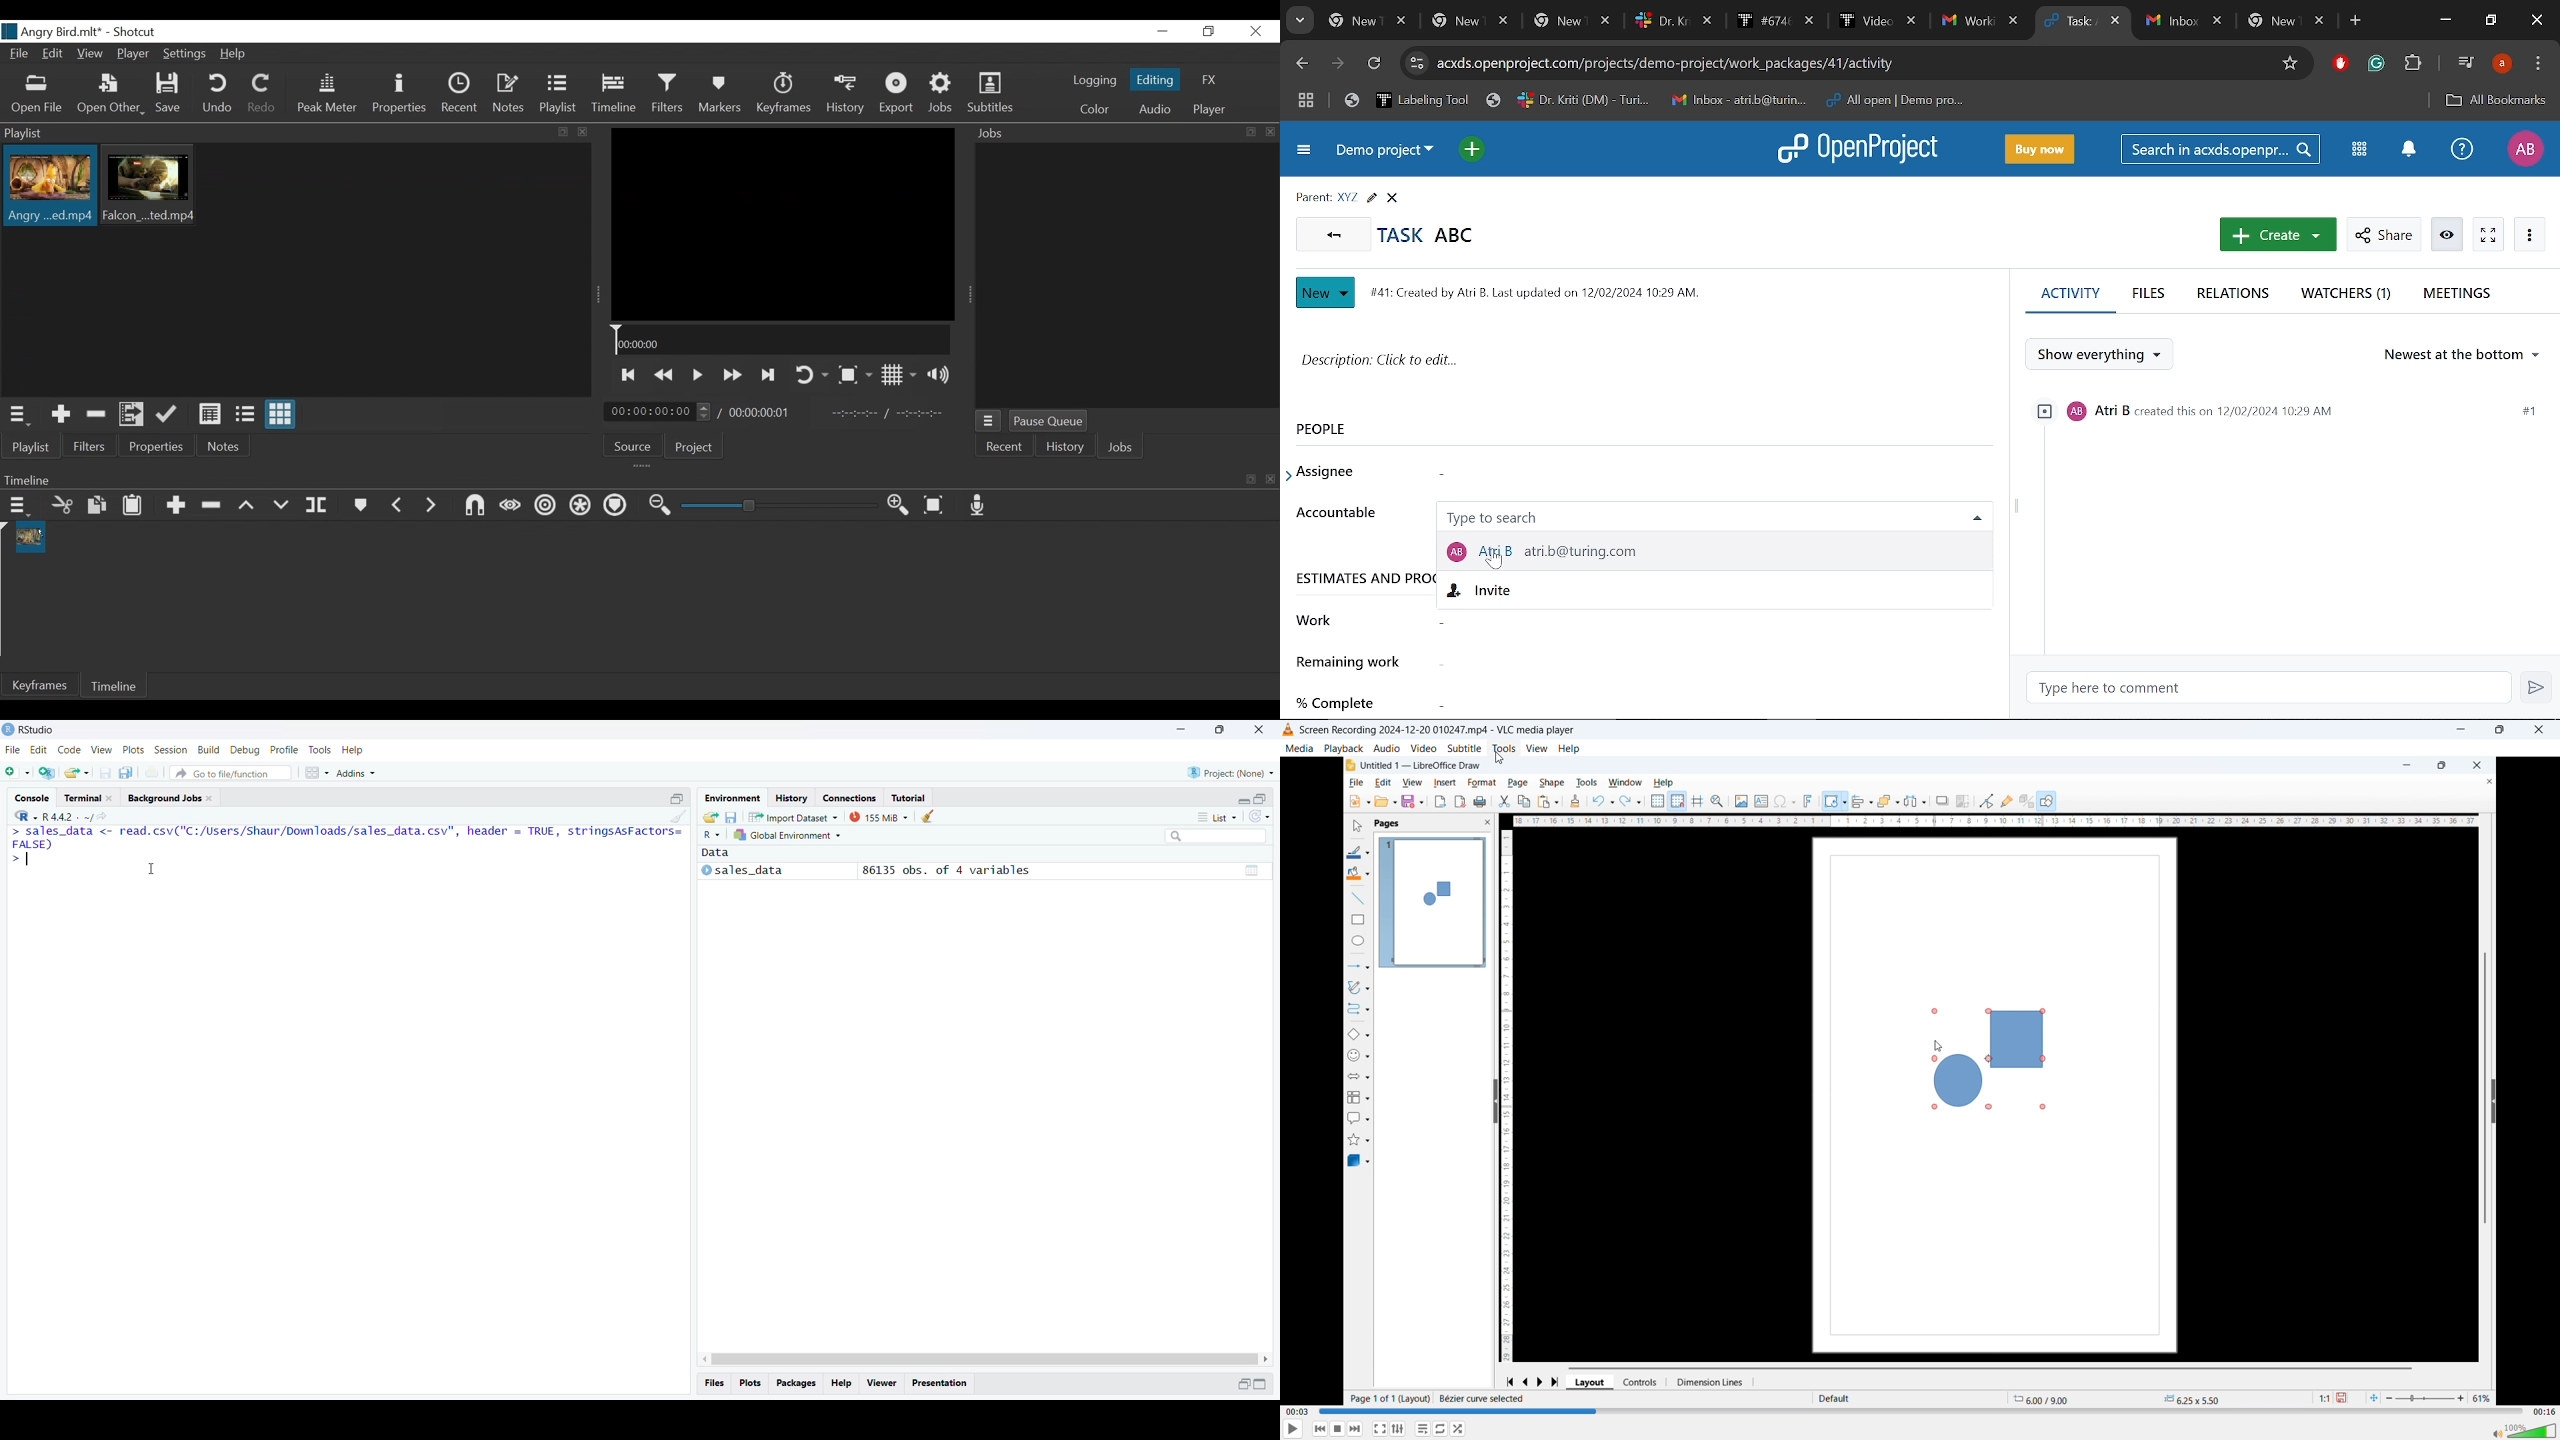 Image resolution: width=2576 pixels, height=1456 pixels. What do you see at coordinates (675, 799) in the screenshot?
I see `Maximize` at bounding box center [675, 799].